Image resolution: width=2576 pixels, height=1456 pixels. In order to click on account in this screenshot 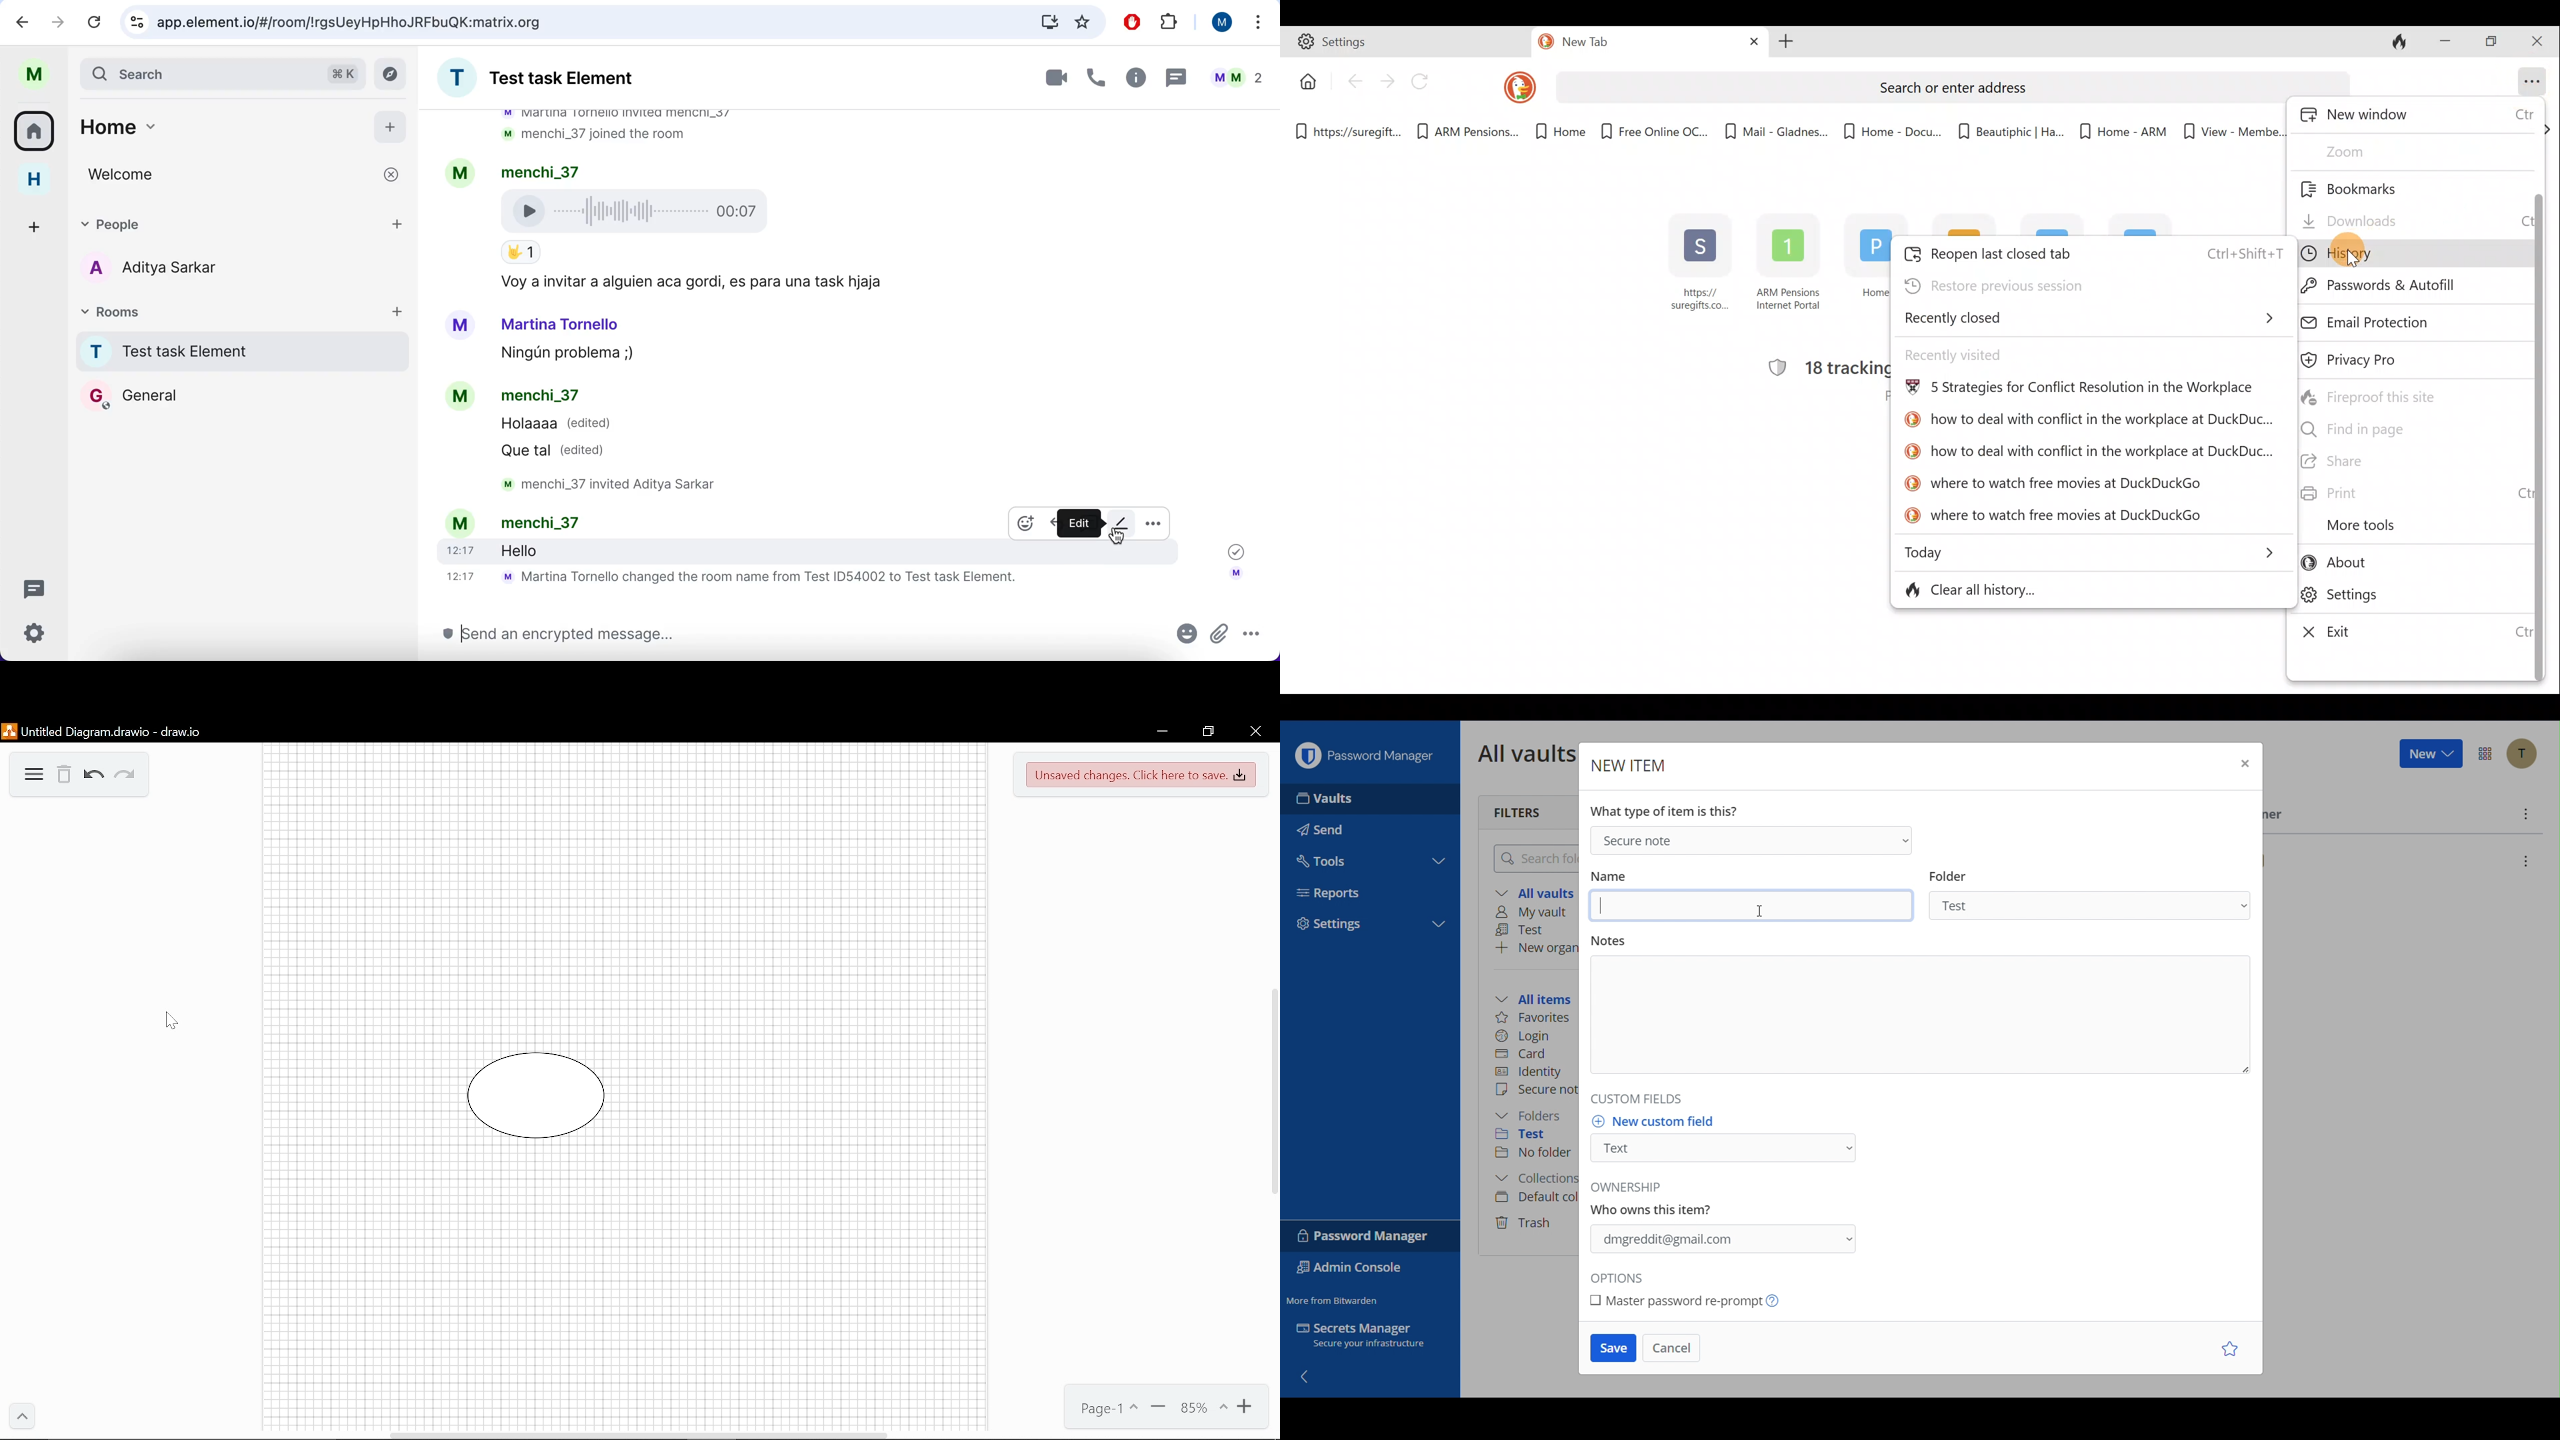, I will do `click(458, 523)`.